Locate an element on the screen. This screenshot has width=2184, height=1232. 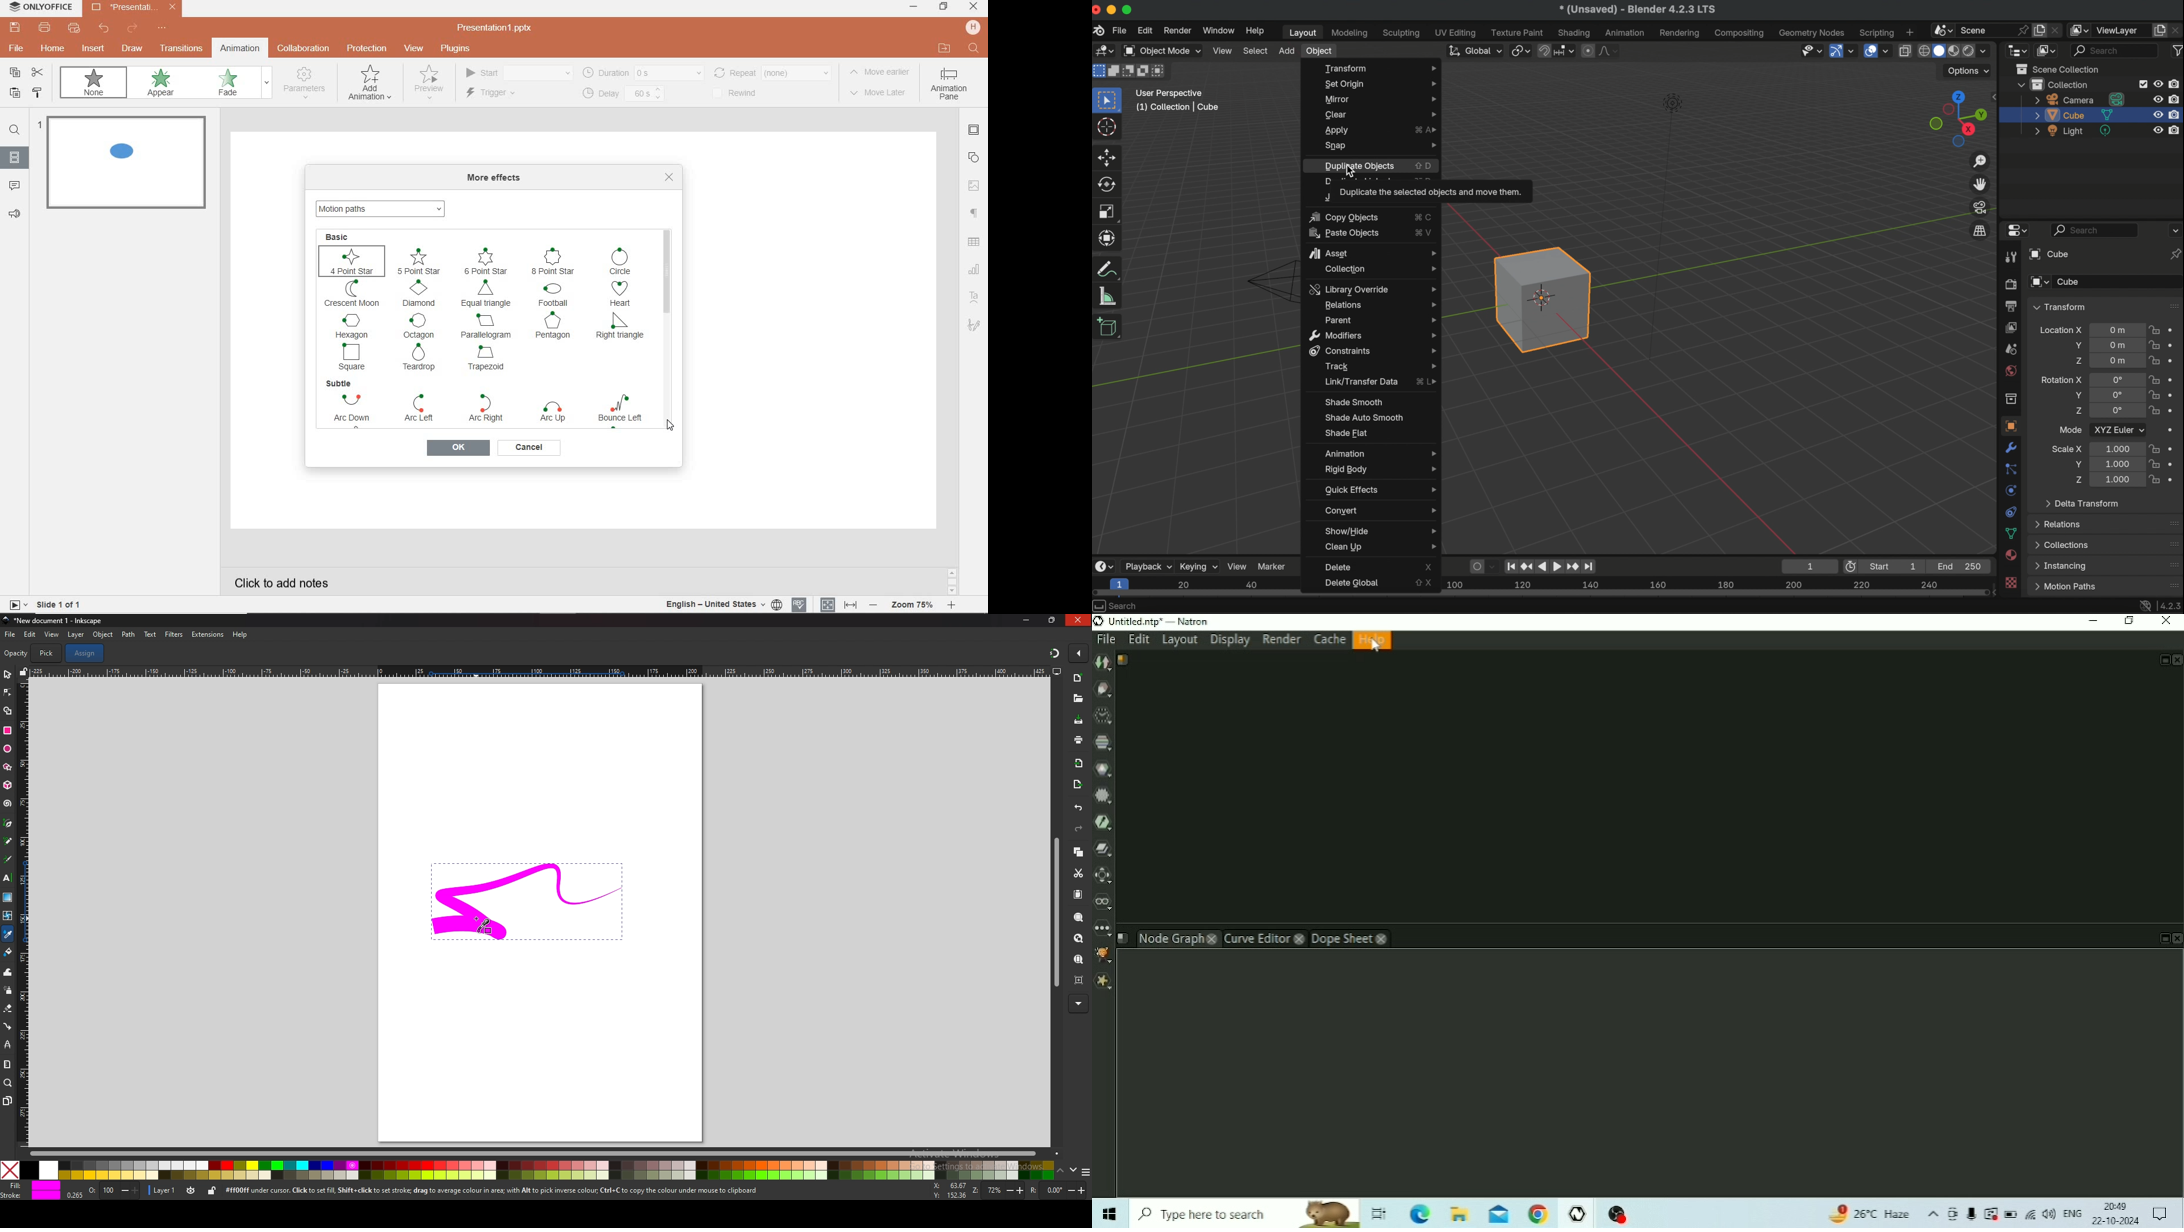
view is located at coordinates (1222, 50).